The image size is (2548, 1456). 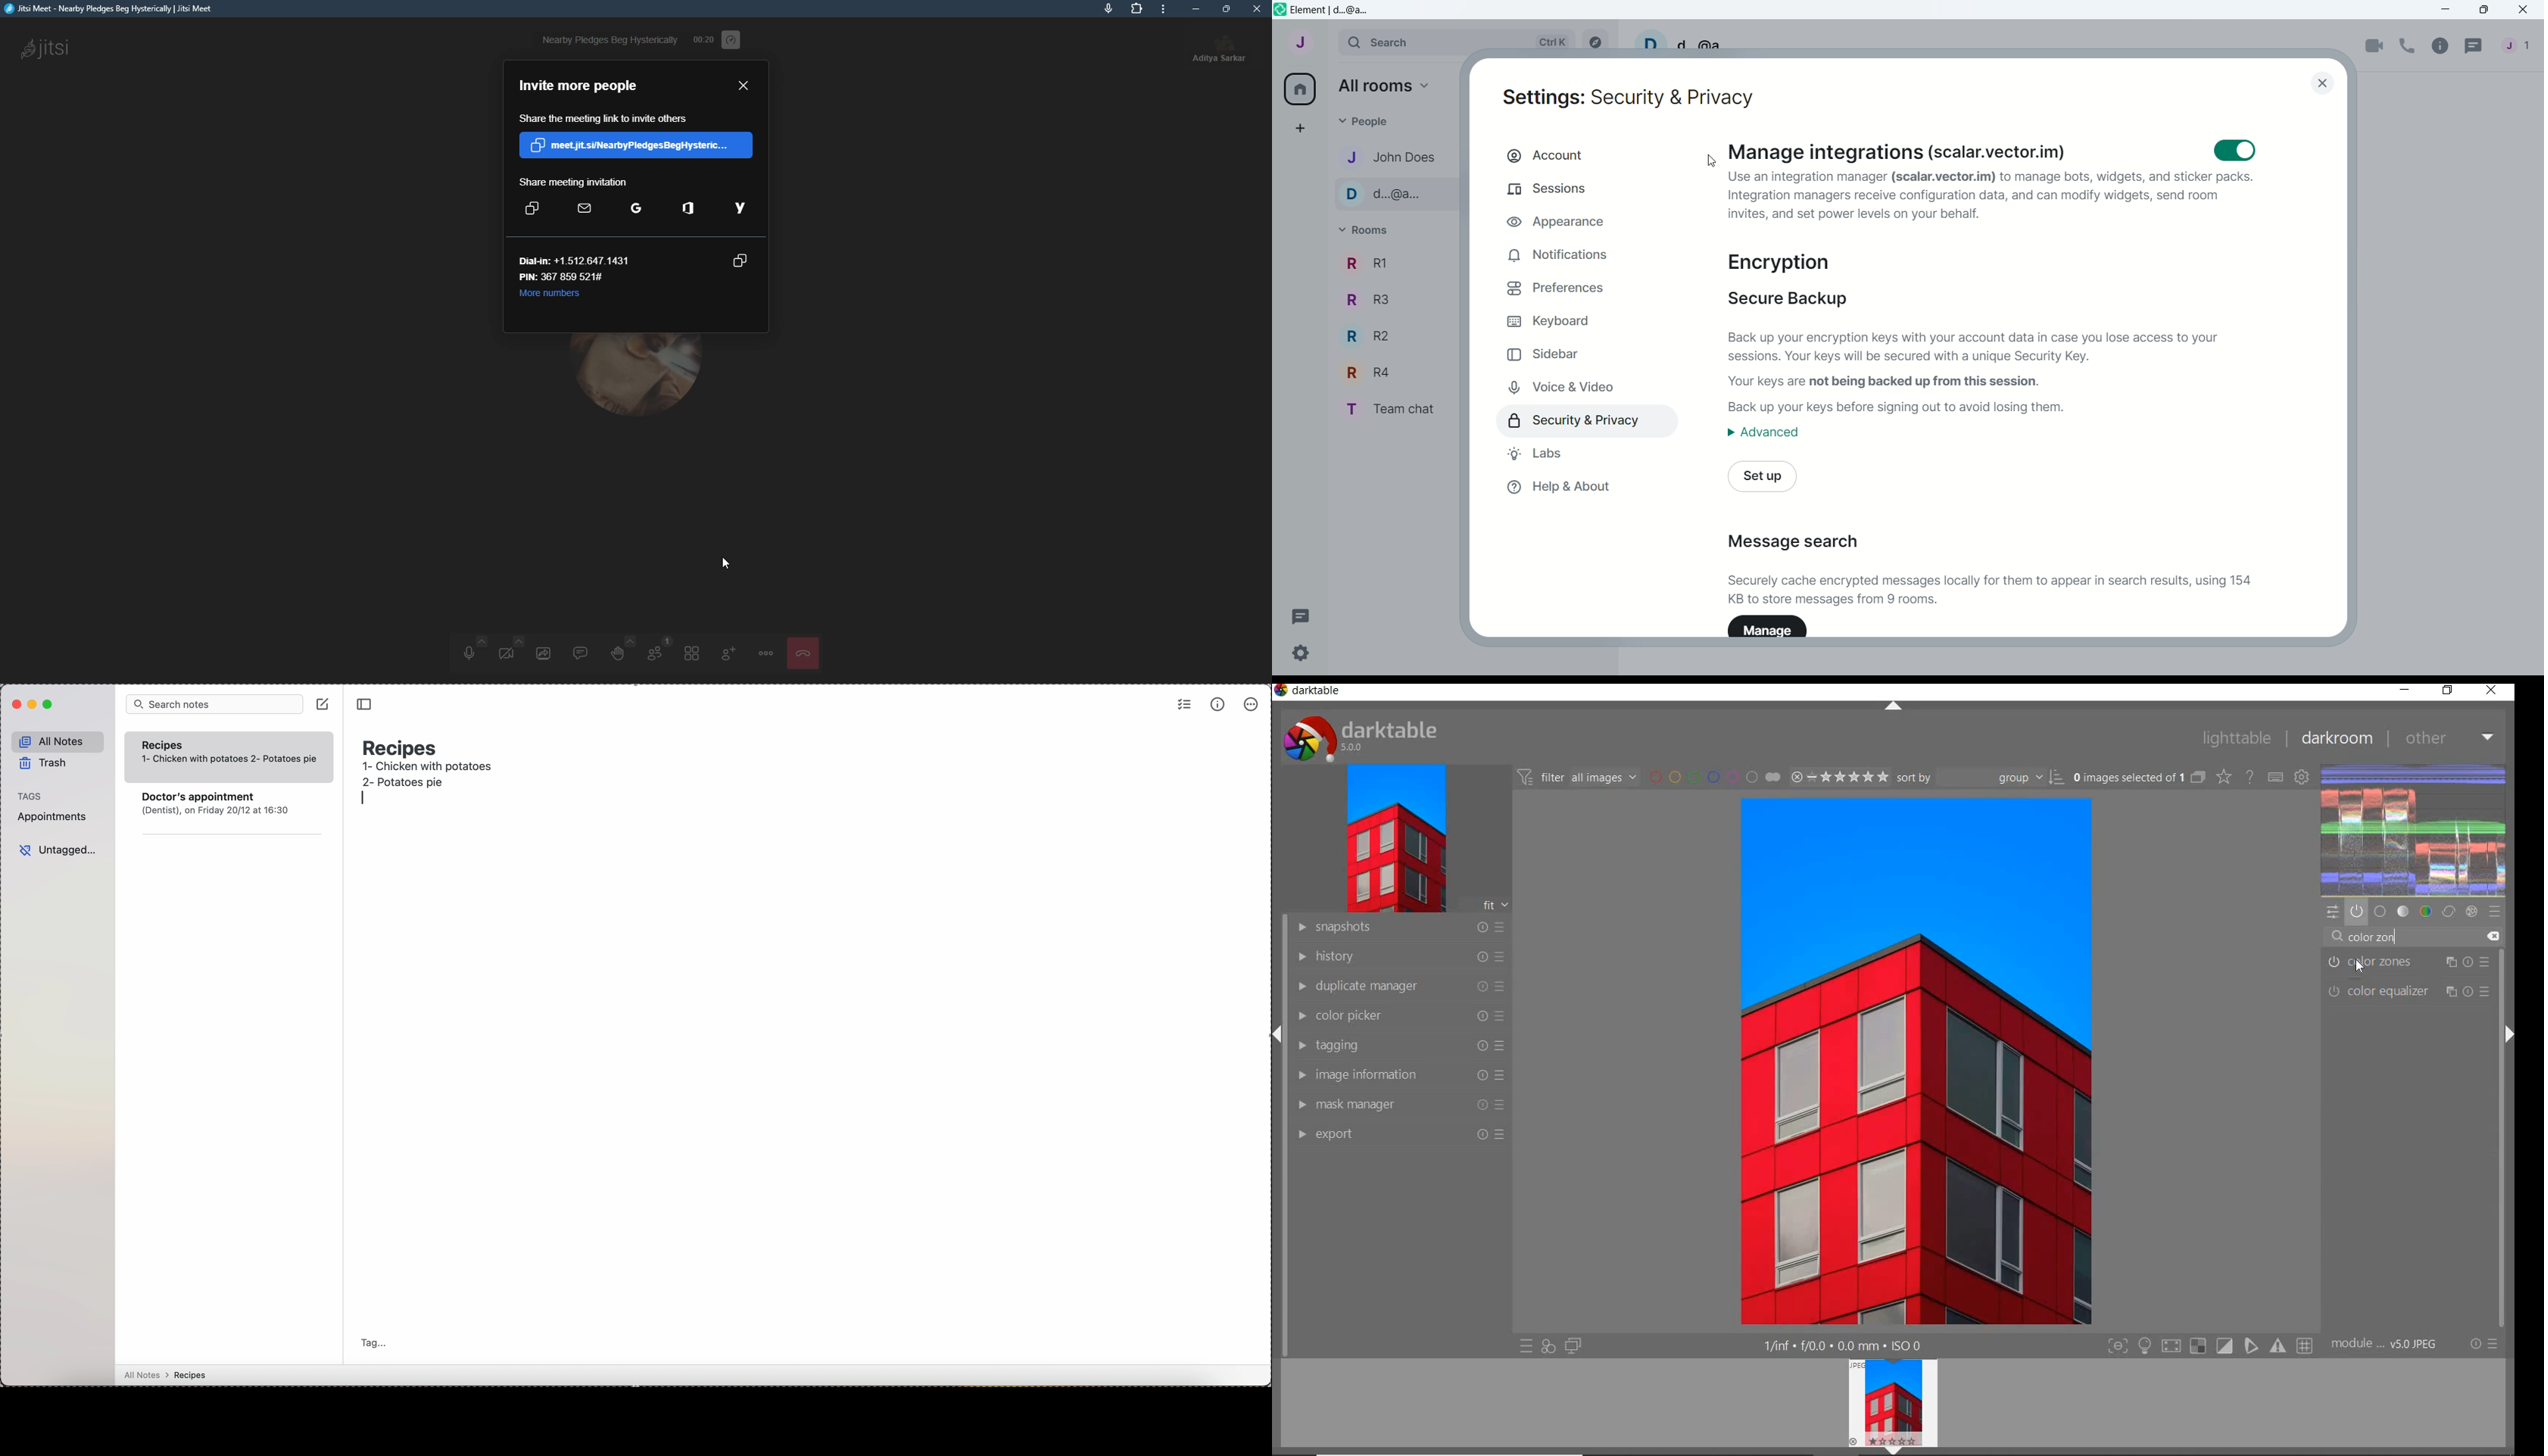 I want to click on mic, so click(x=1109, y=9).